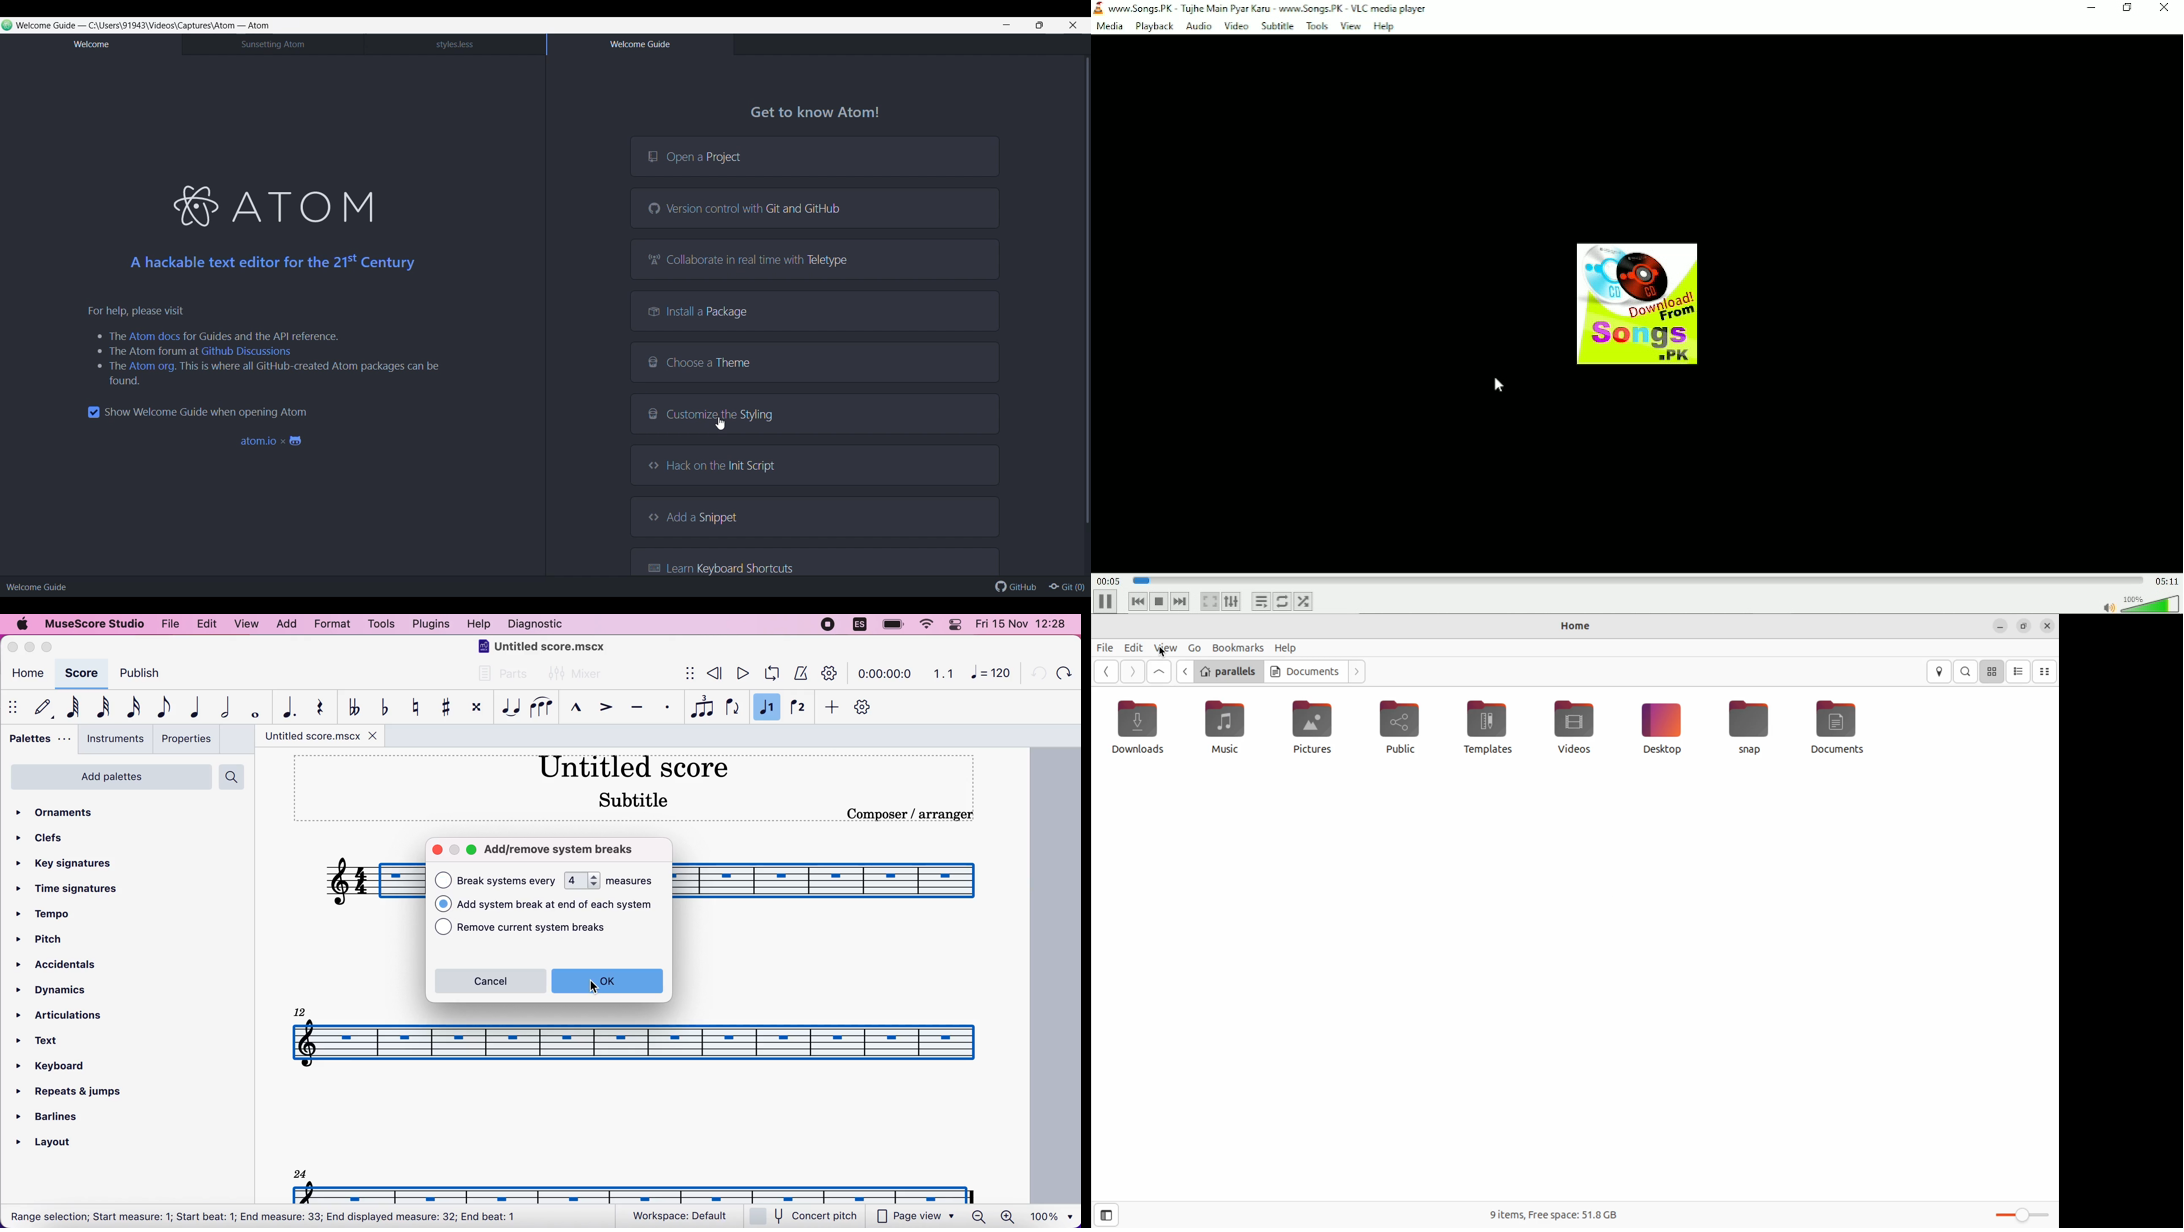 The height and width of the screenshot is (1232, 2184). I want to click on properties, so click(186, 739).